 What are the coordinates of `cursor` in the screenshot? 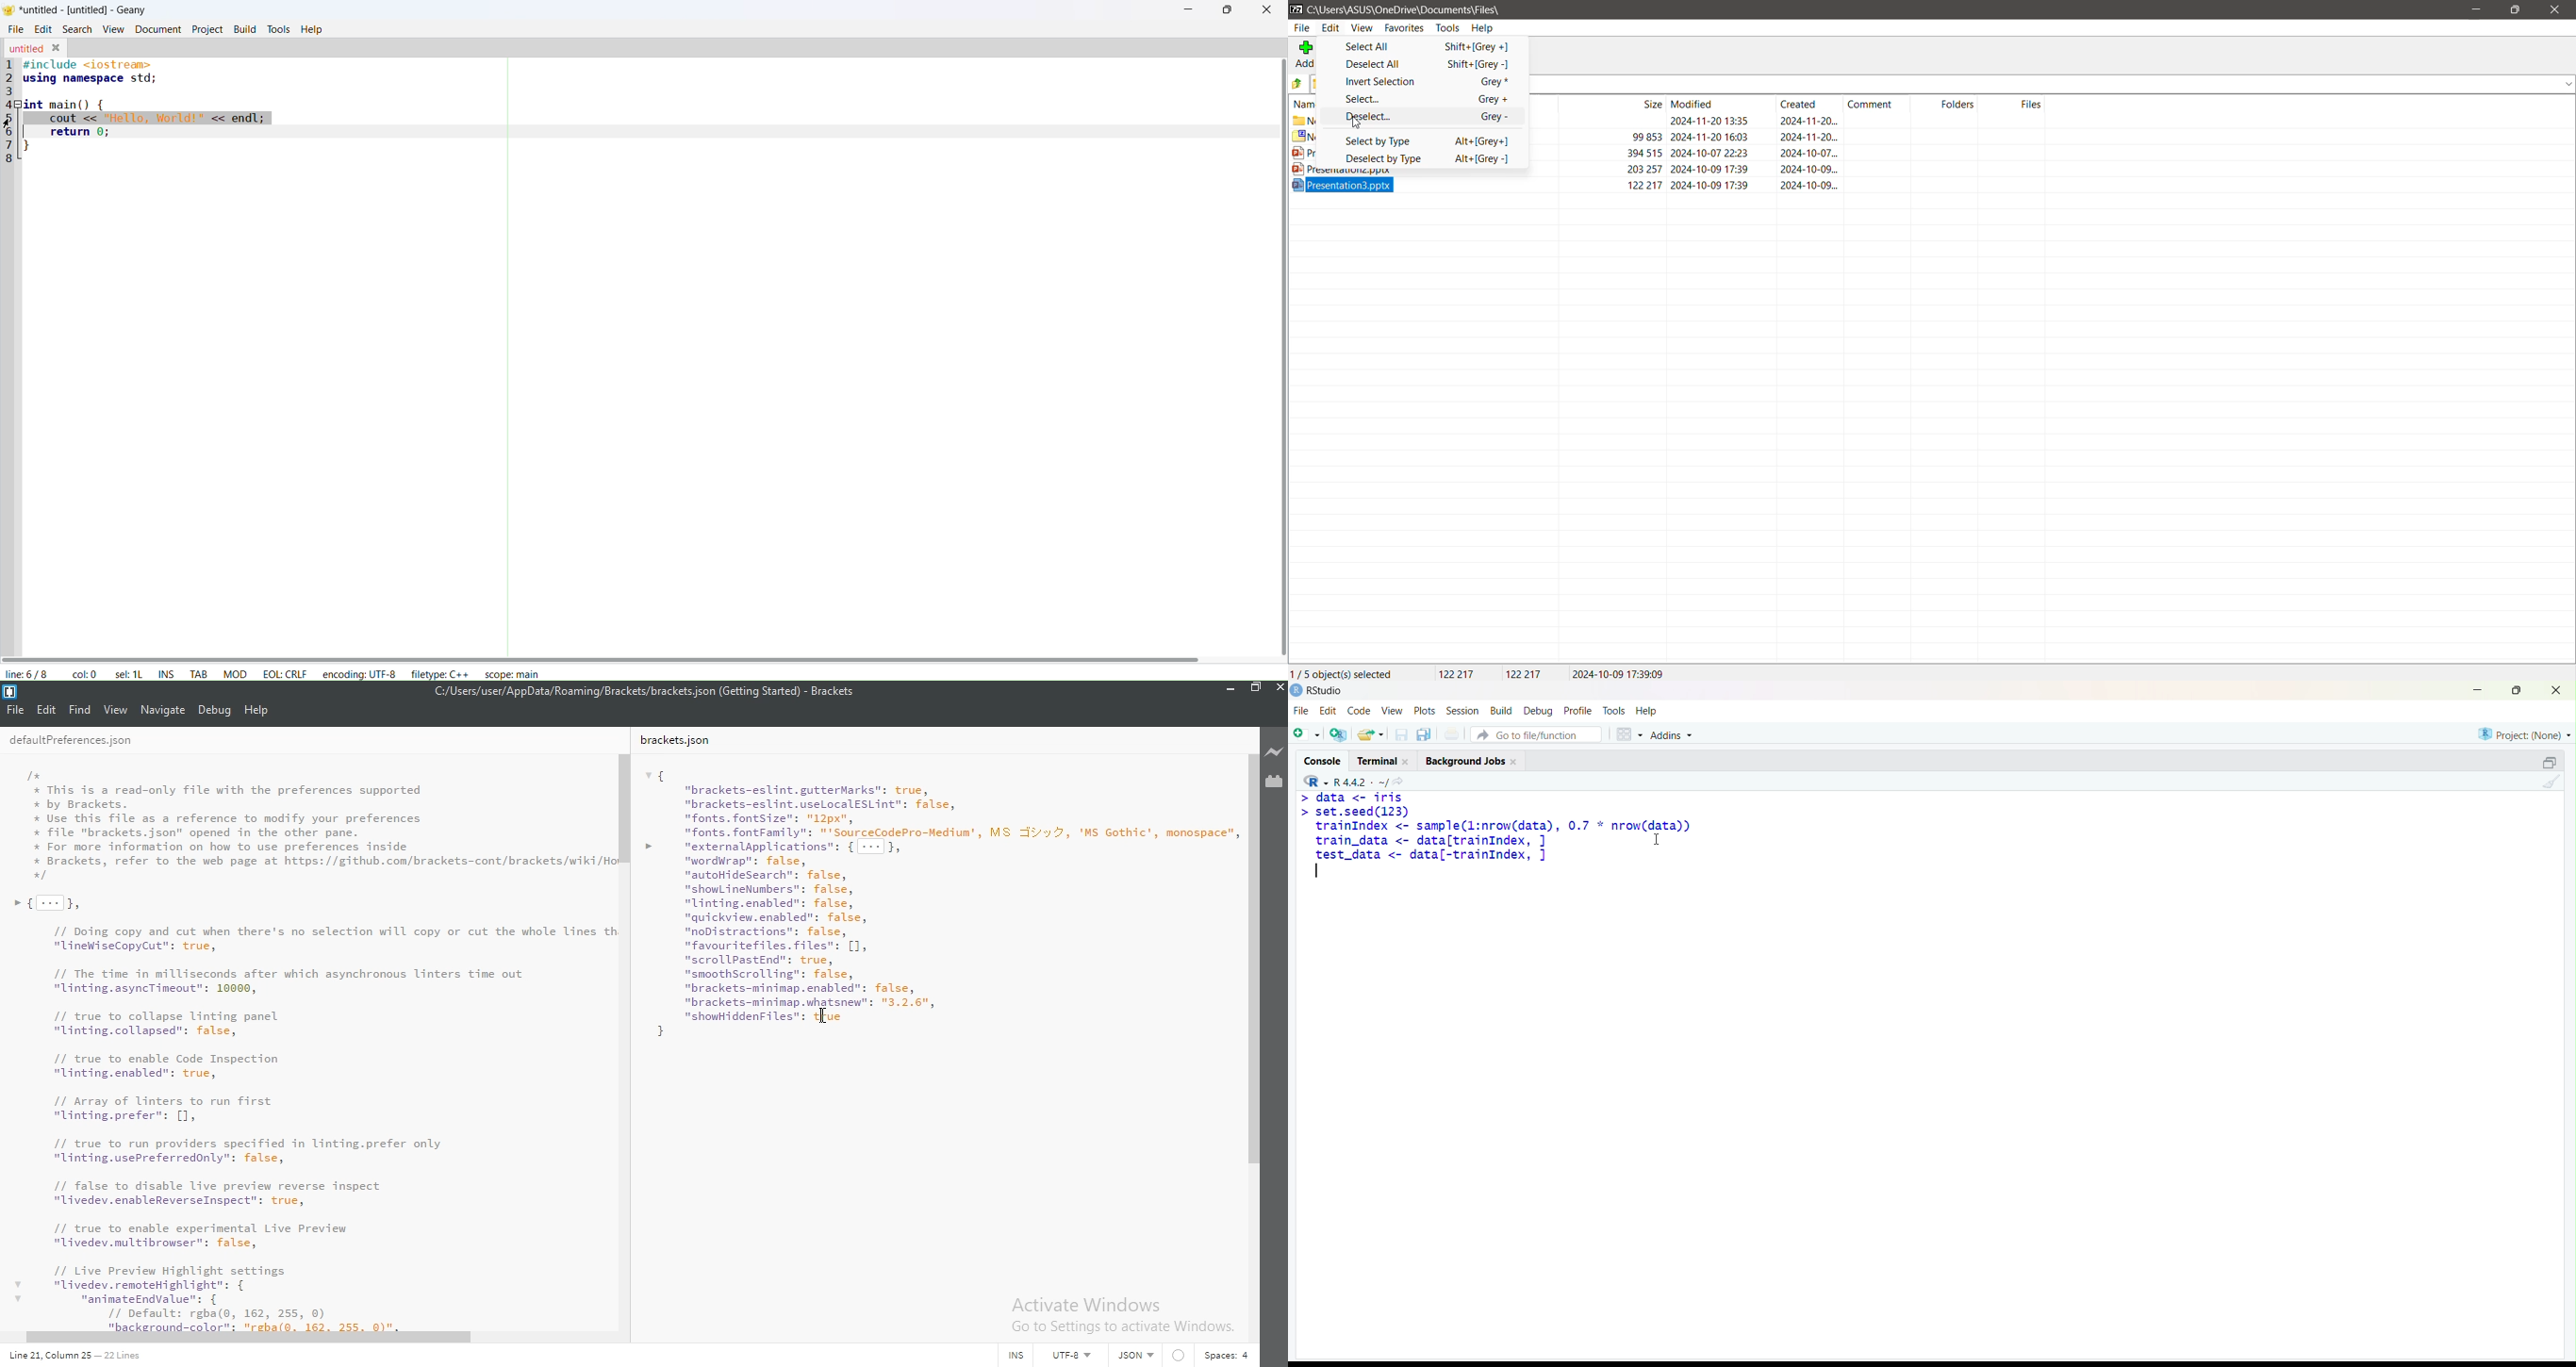 It's located at (1358, 123).